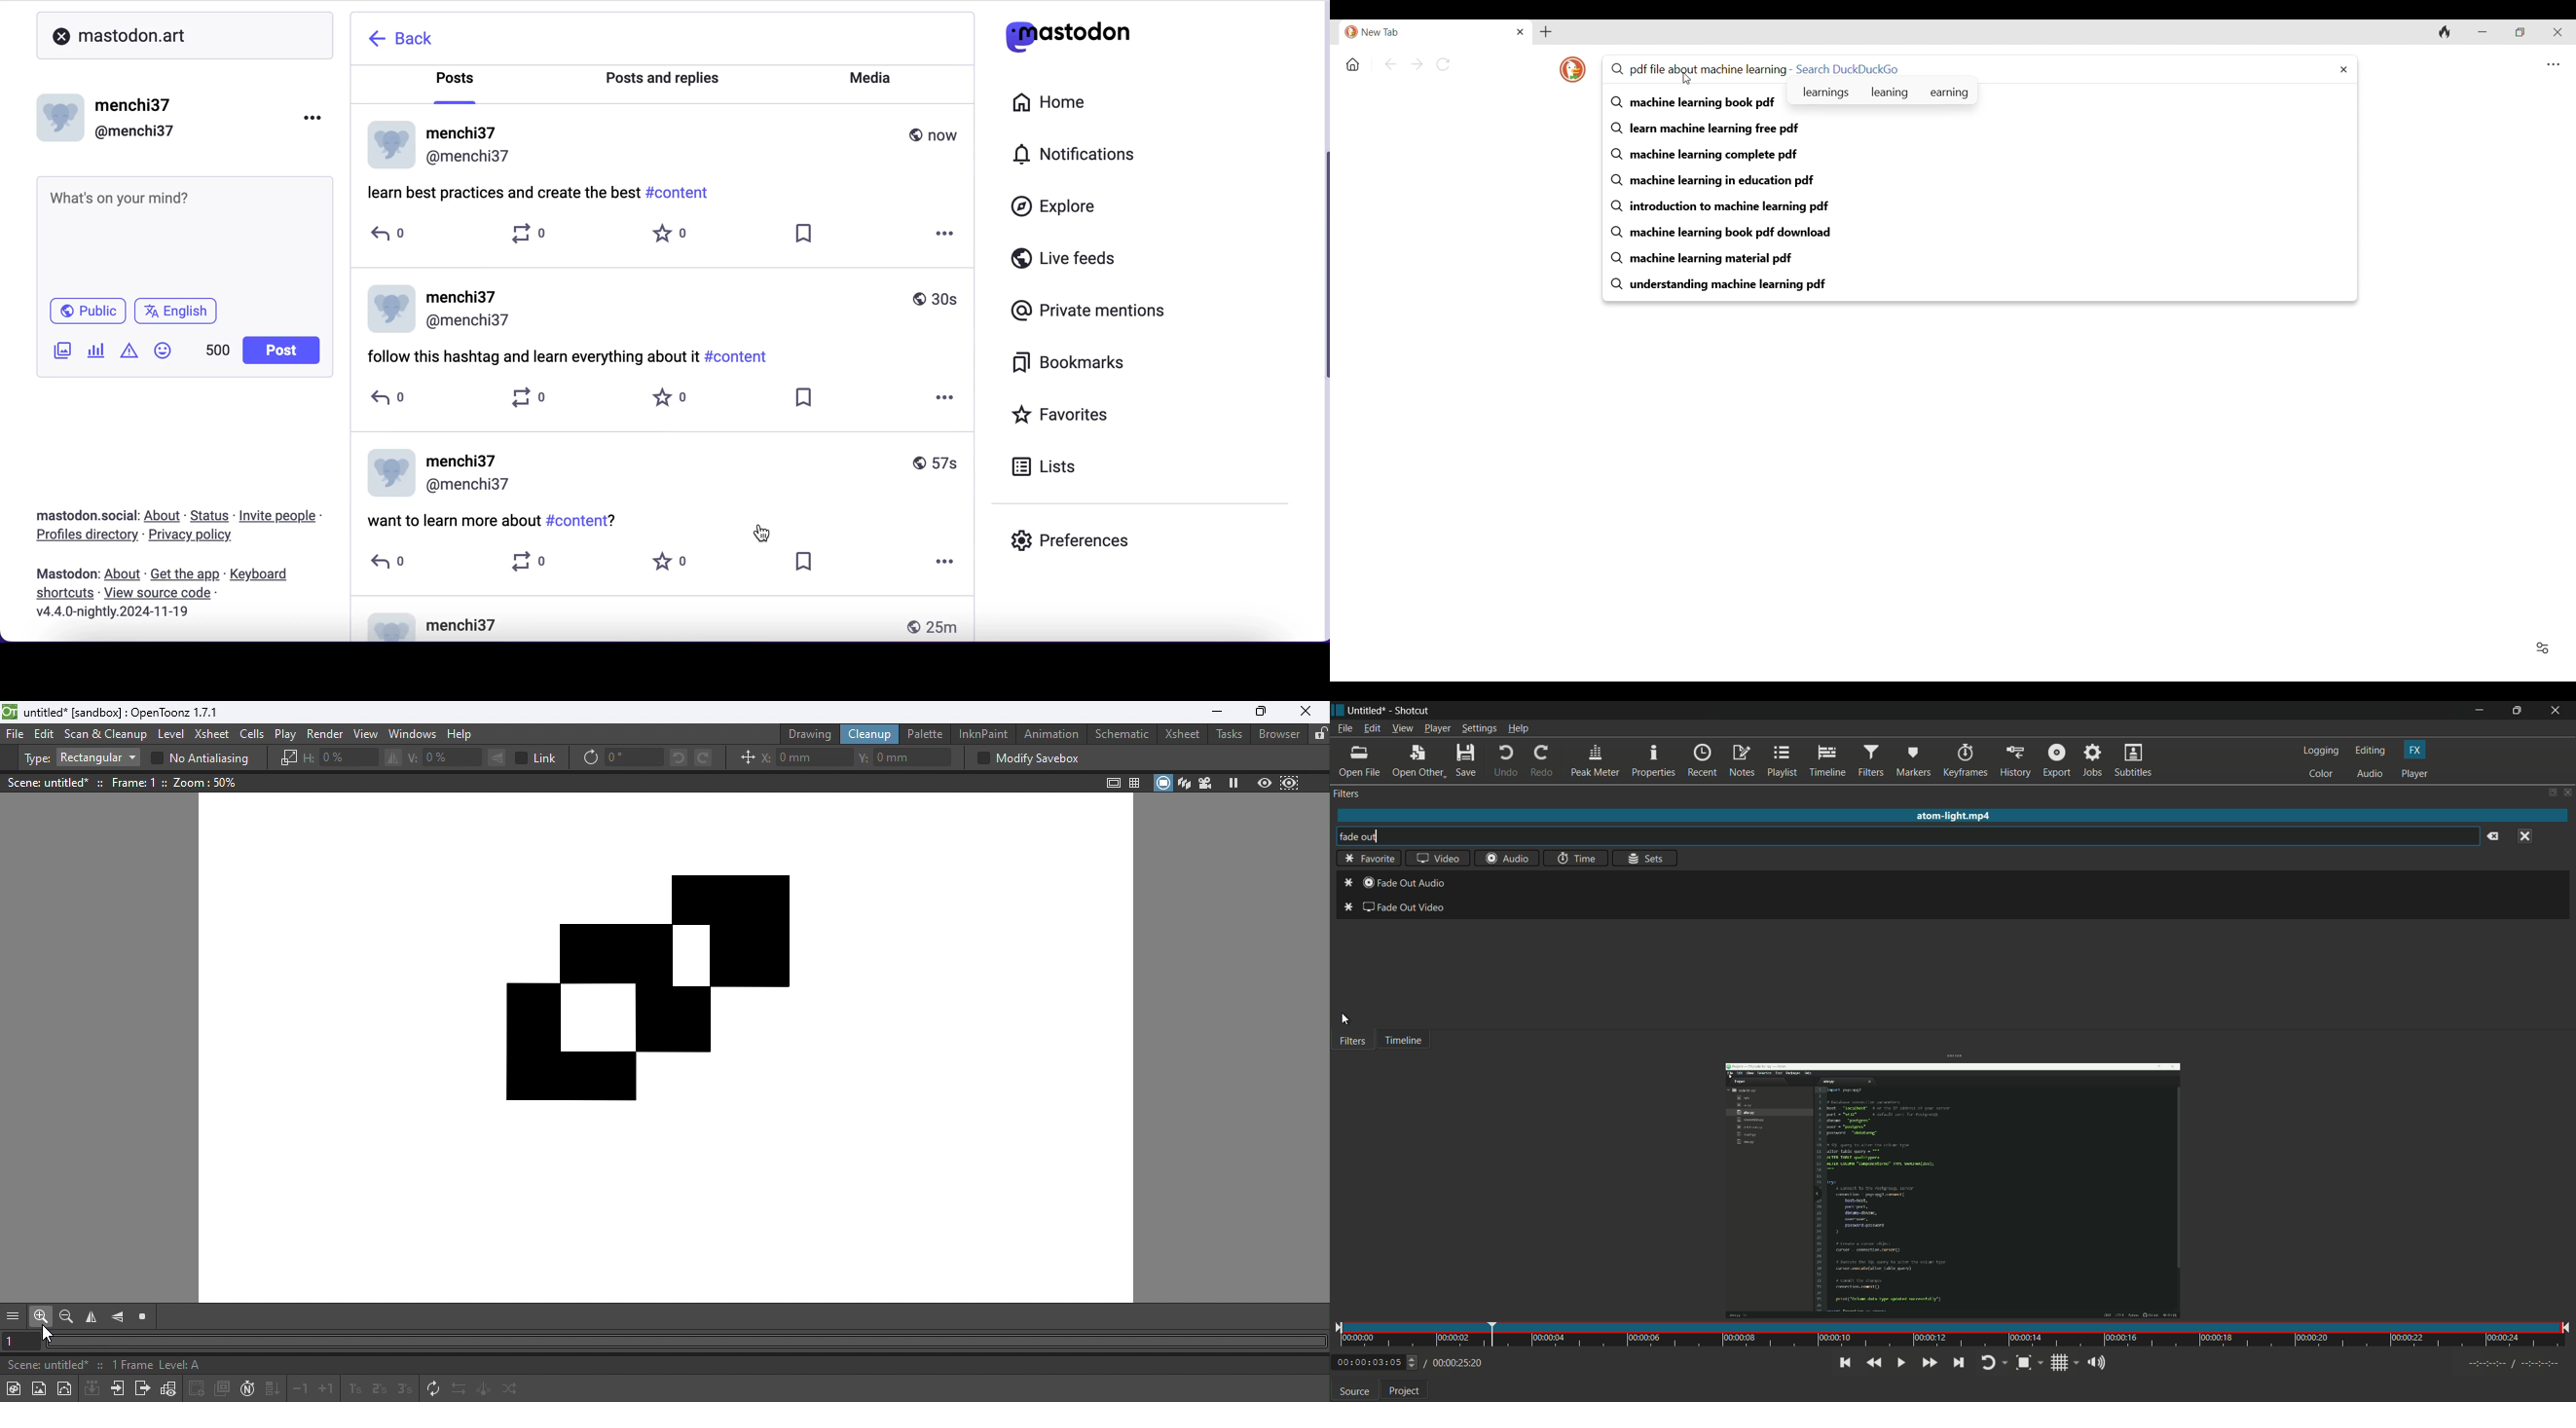  What do you see at coordinates (675, 566) in the screenshot?
I see `0 favorites` at bounding box center [675, 566].